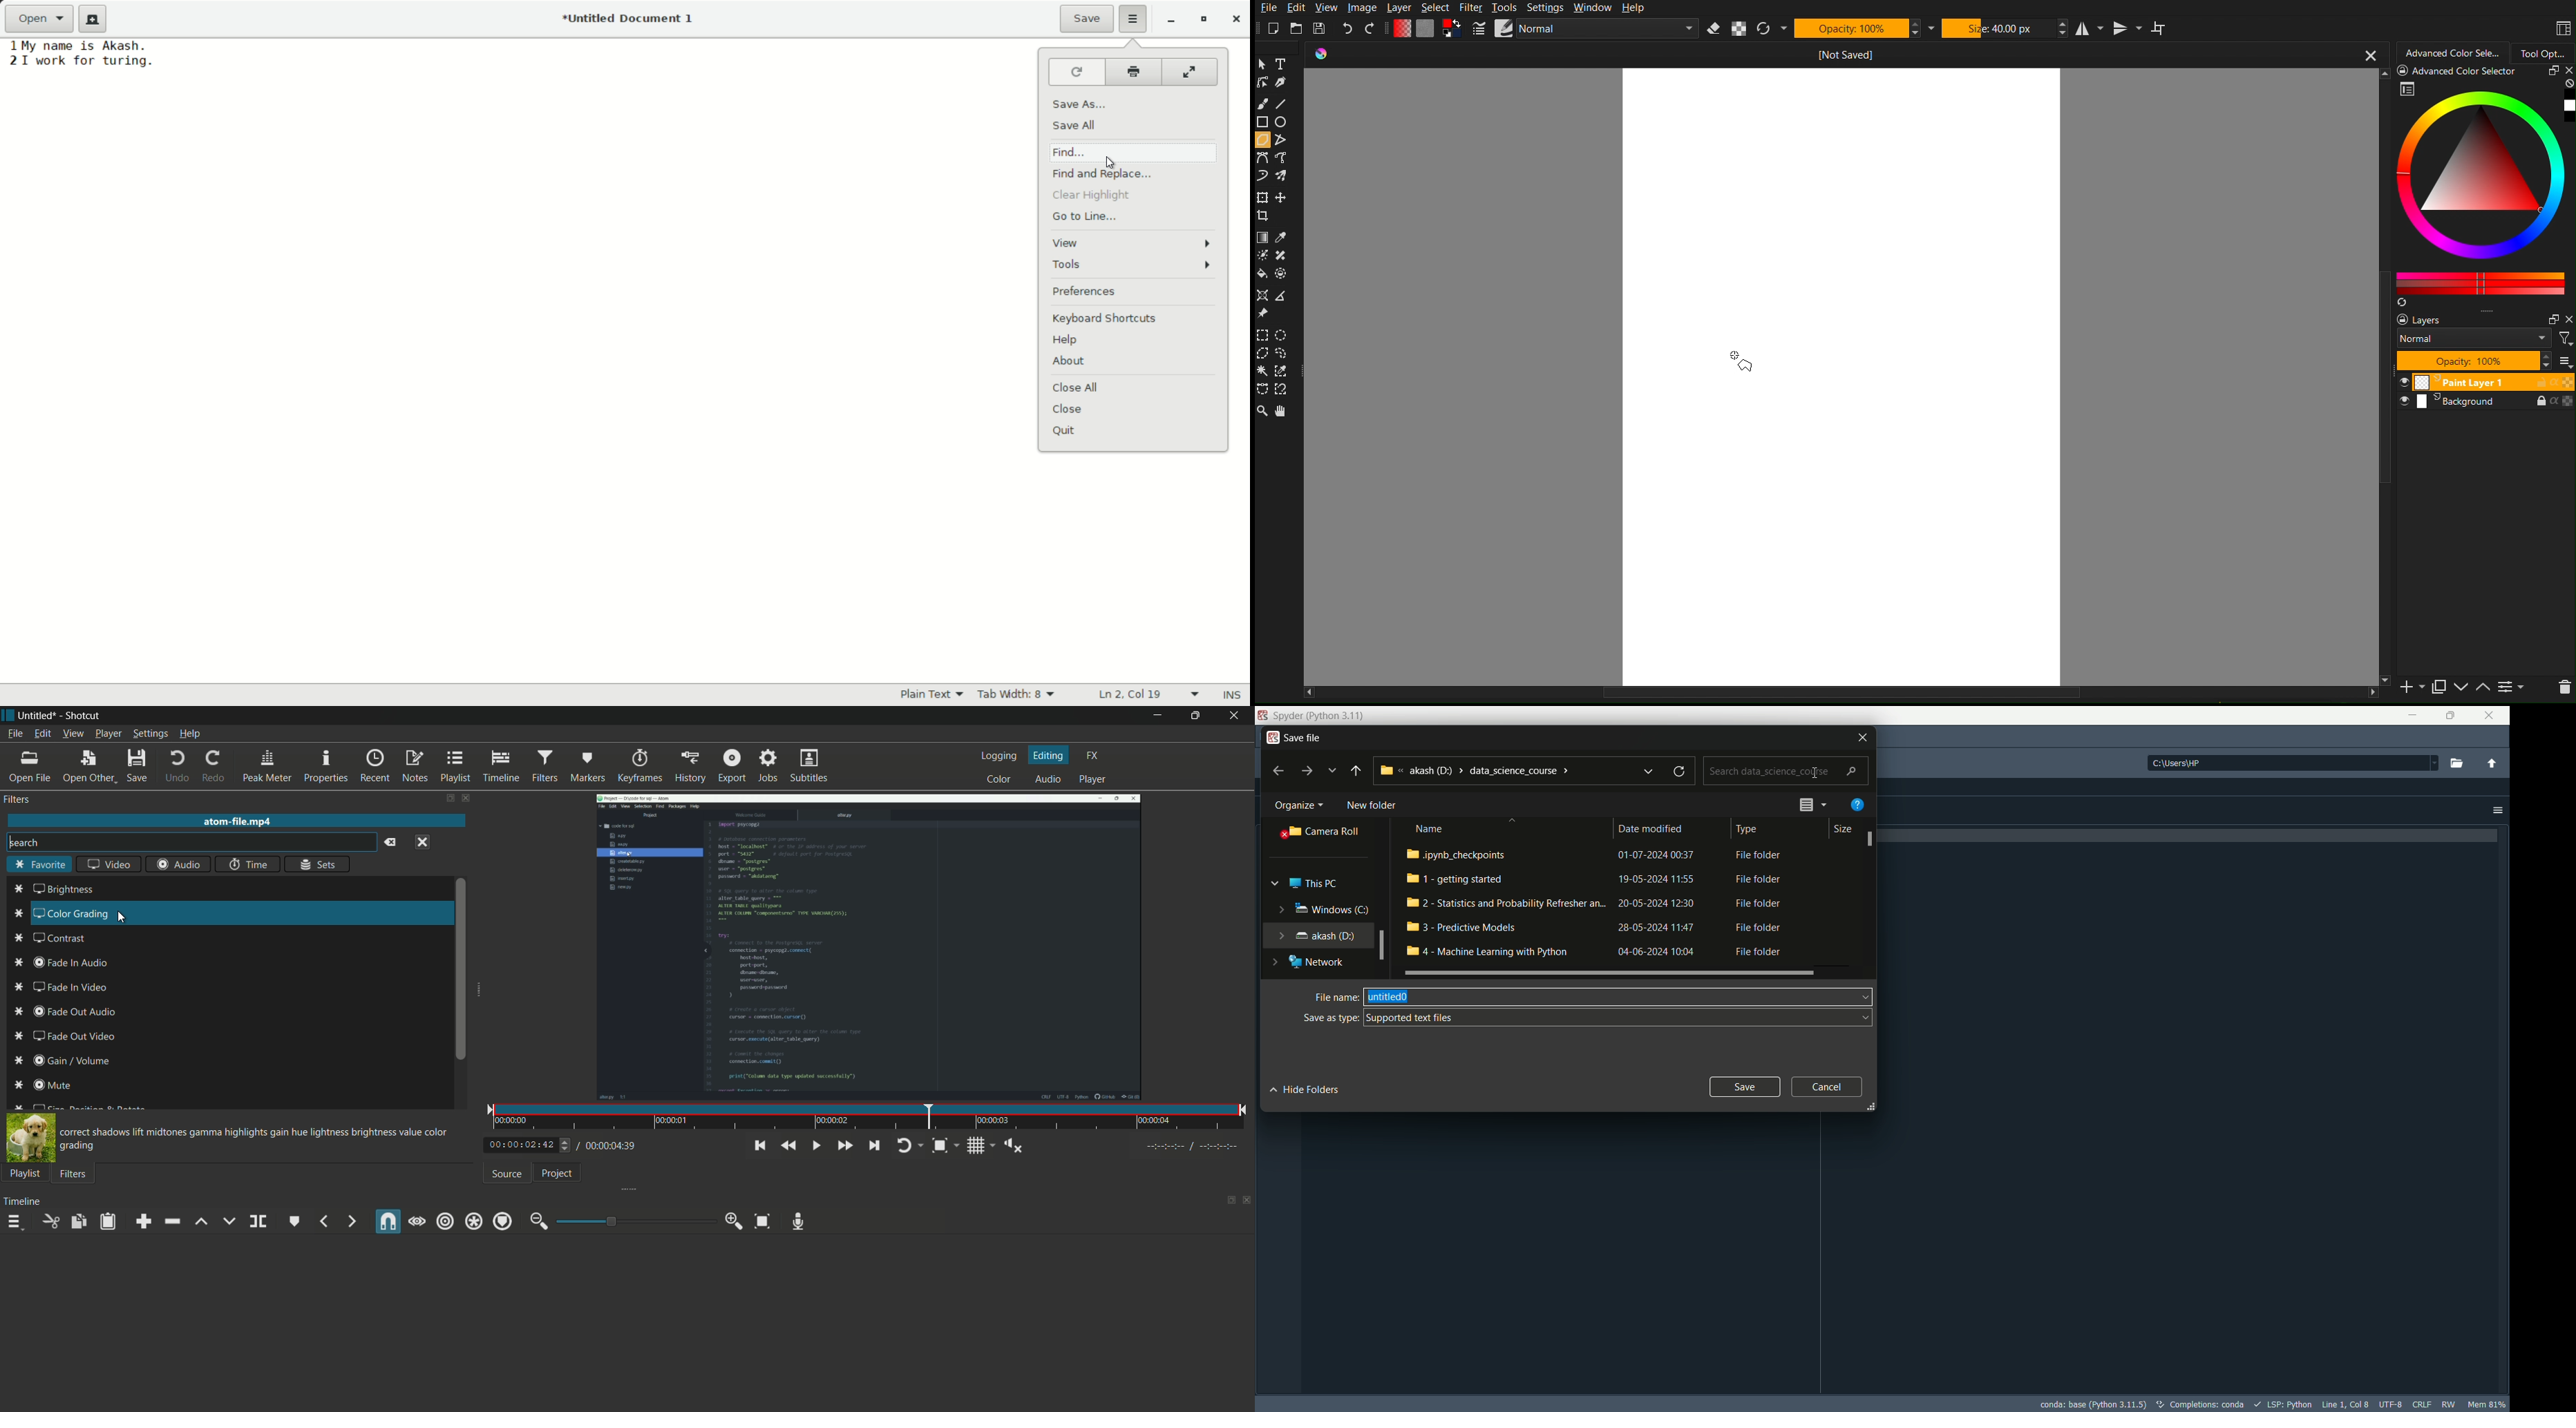 The width and height of the screenshot is (2576, 1428). What do you see at coordinates (2454, 716) in the screenshot?
I see `maximize` at bounding box center [2454, 716].